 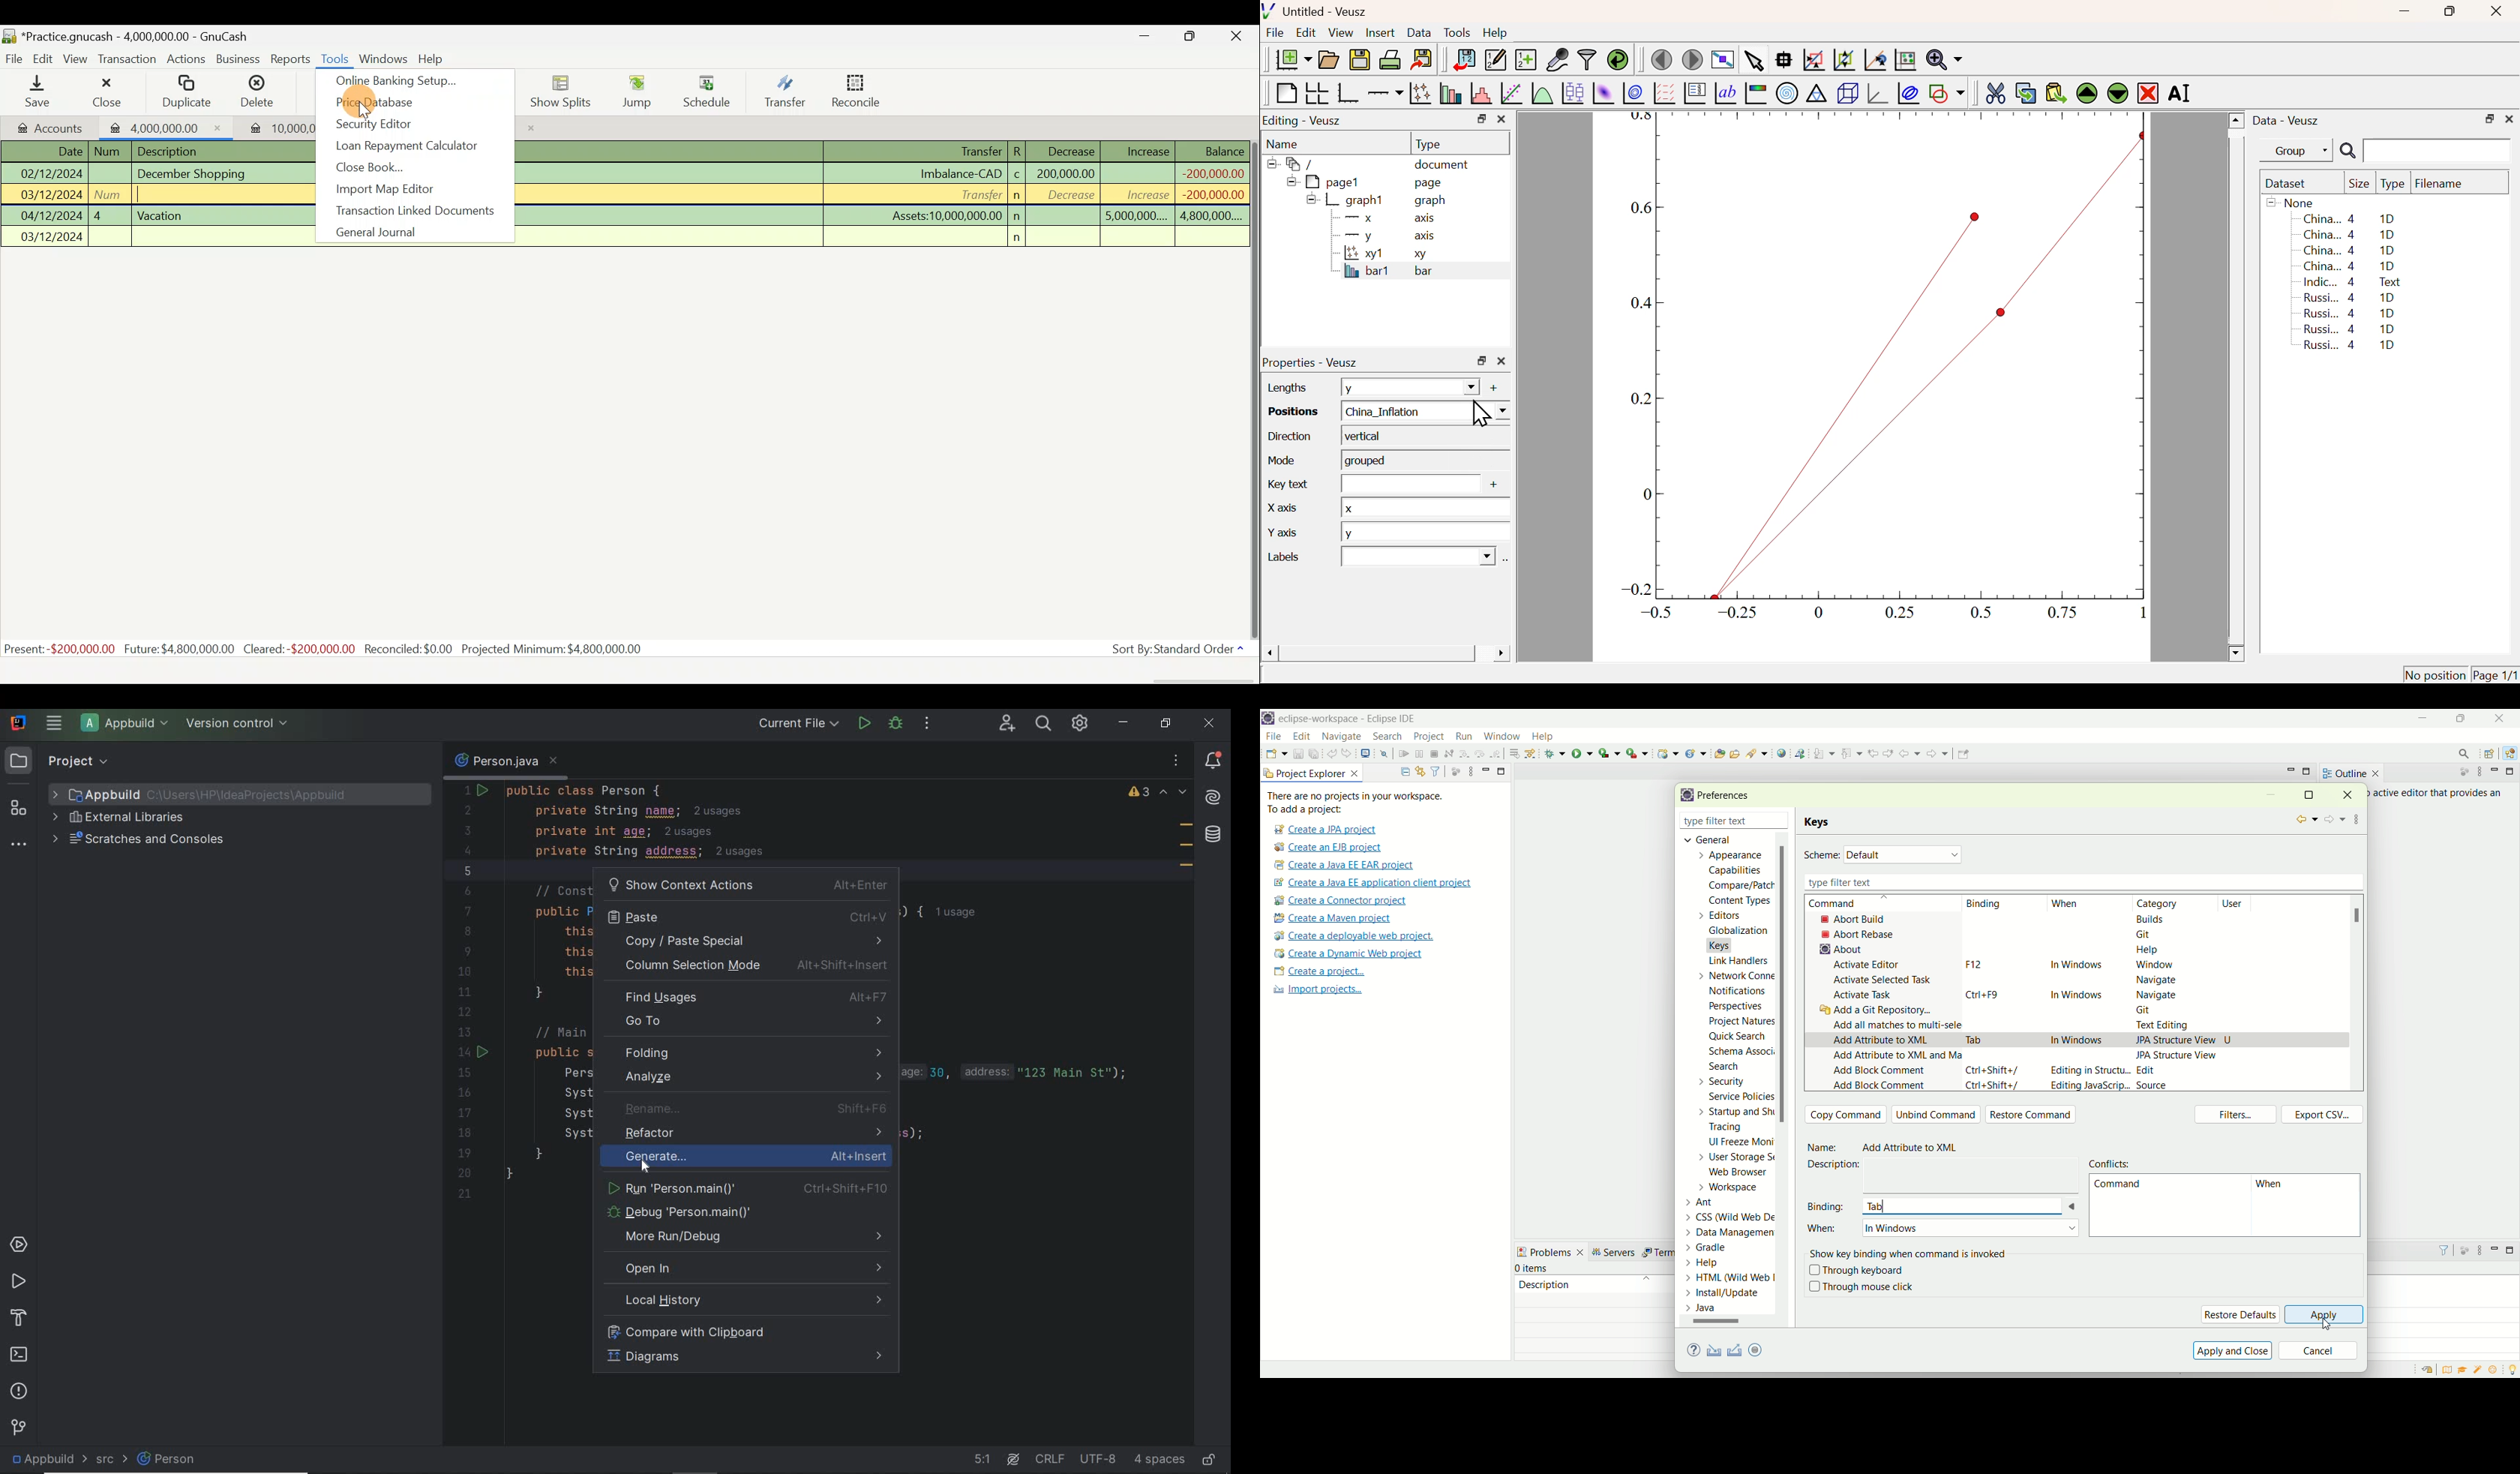 I want to click on Graph, so click(x=1880, y=372).